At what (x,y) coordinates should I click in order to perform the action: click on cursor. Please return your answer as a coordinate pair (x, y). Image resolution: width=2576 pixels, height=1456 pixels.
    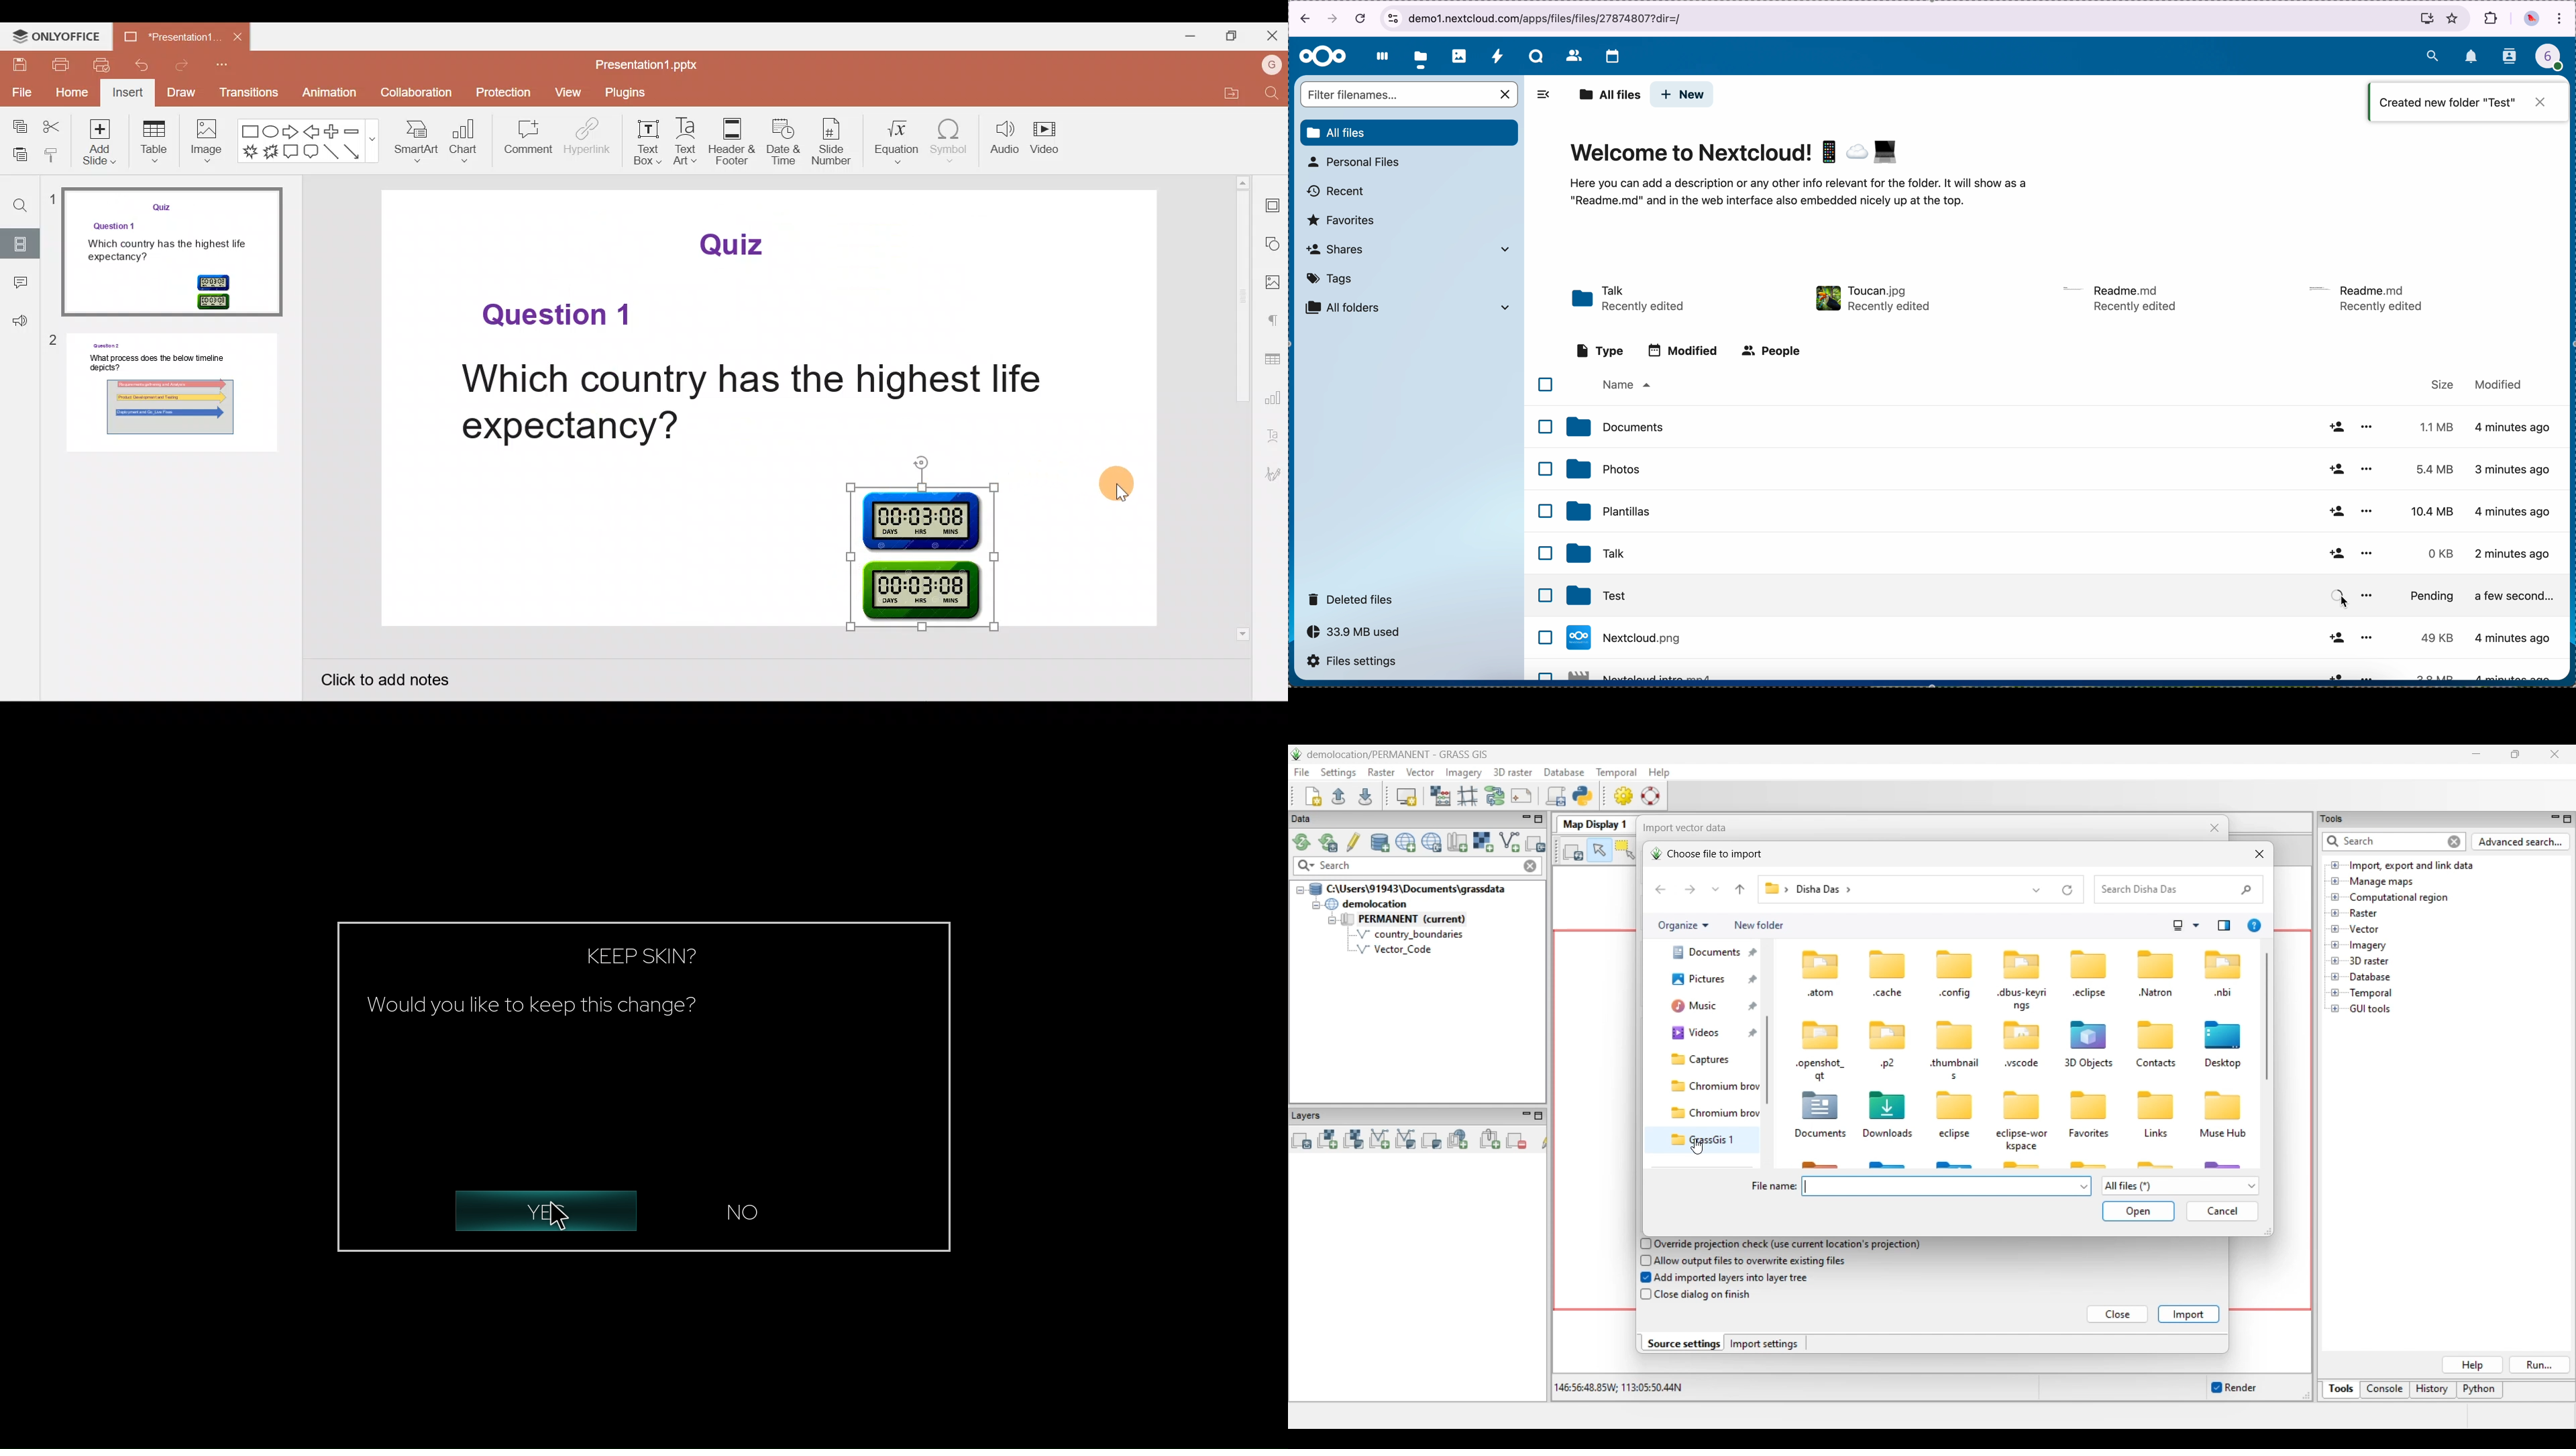
    Looking at the image, I should click on (2346, 602).